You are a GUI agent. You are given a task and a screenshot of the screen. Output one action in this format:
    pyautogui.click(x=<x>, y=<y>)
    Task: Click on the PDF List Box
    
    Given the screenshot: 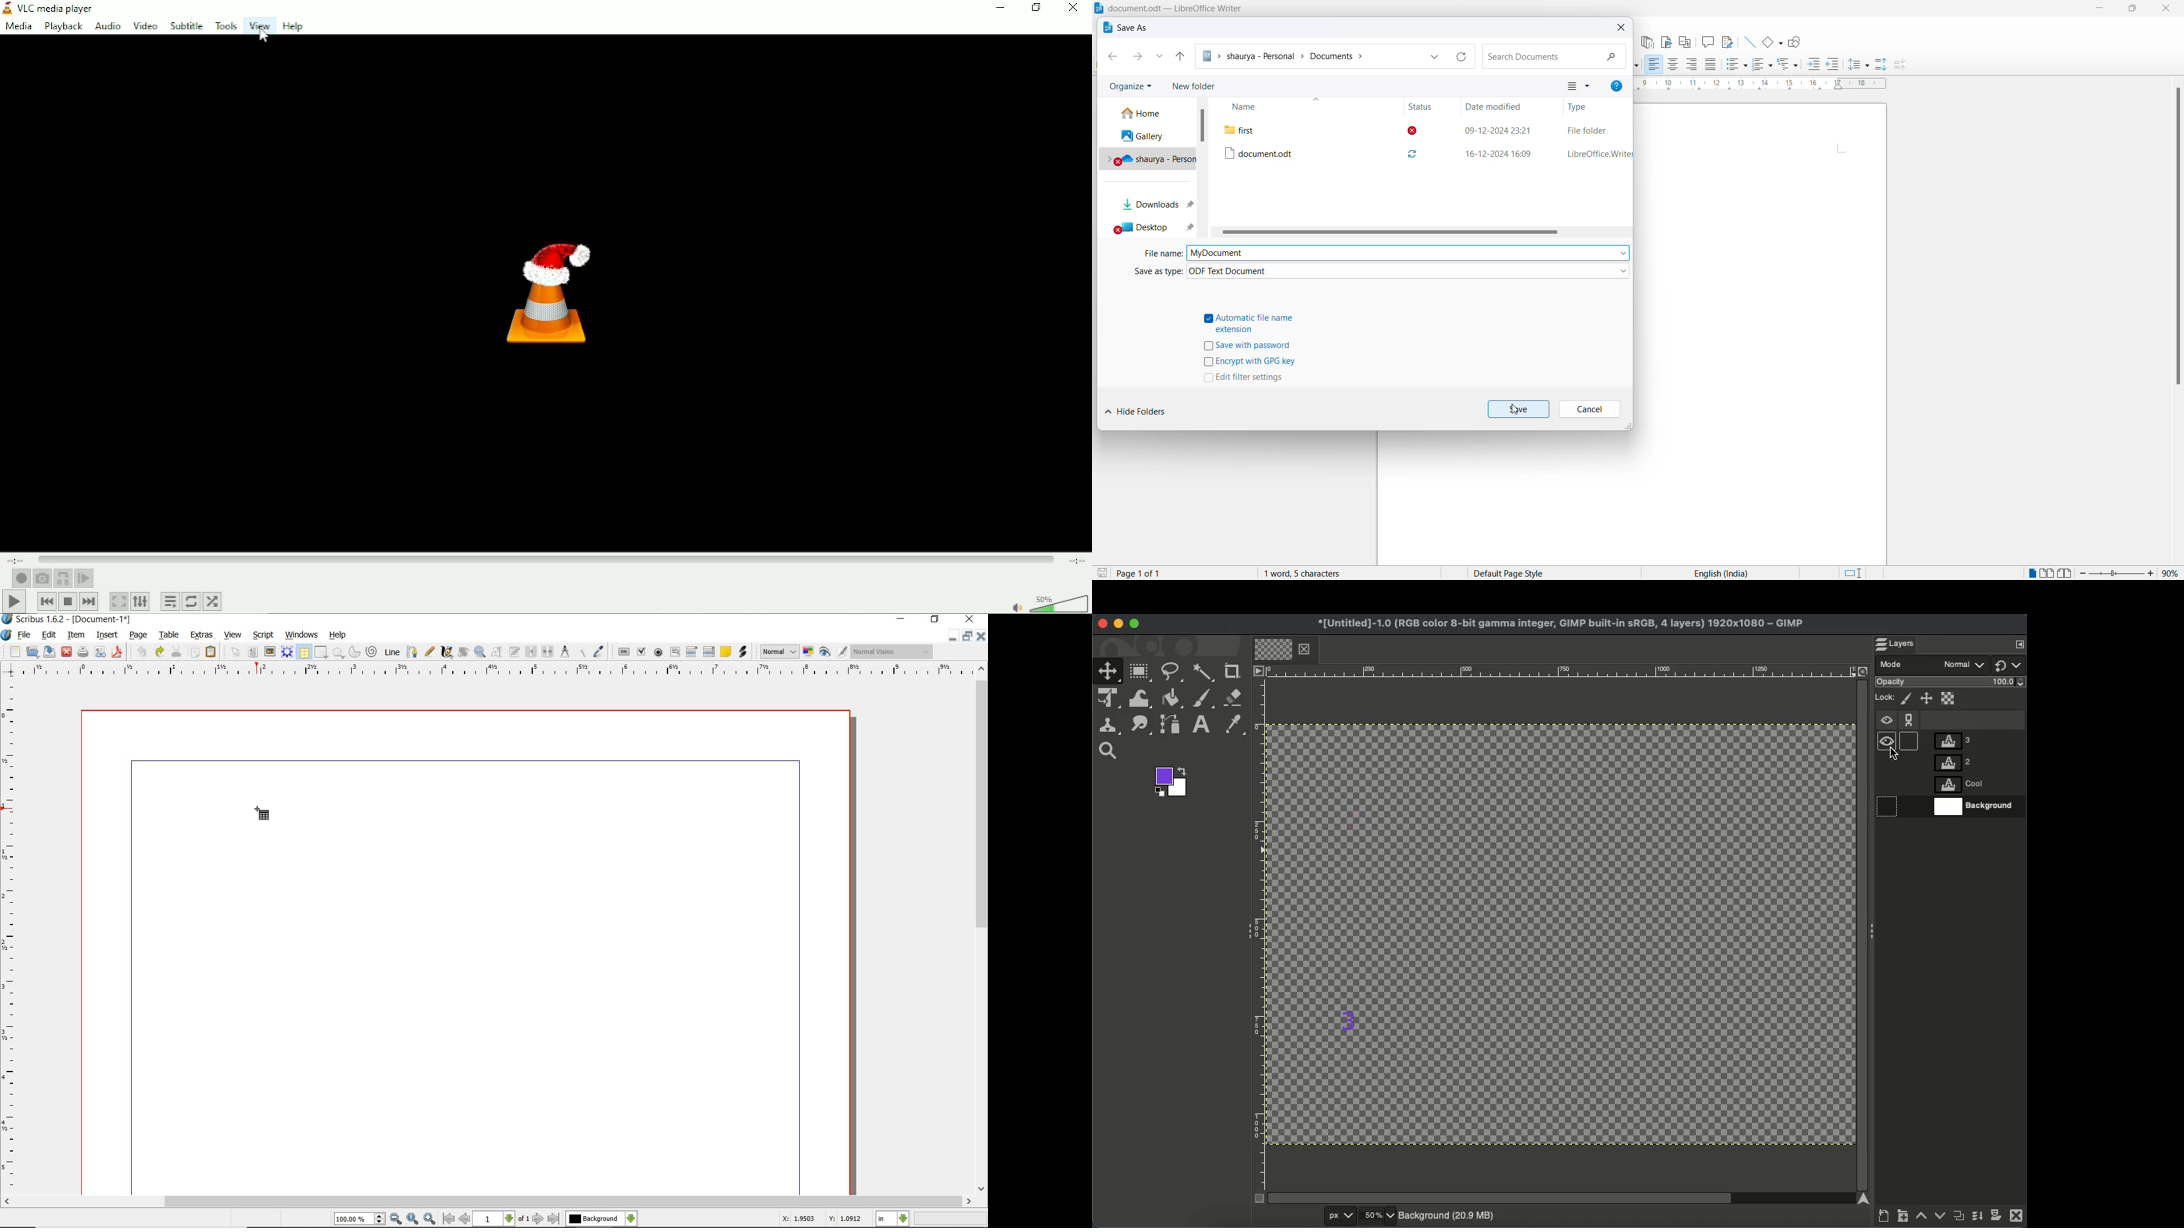 What is the action you would take?
    pyautogui.click(x=709, y=652)
    